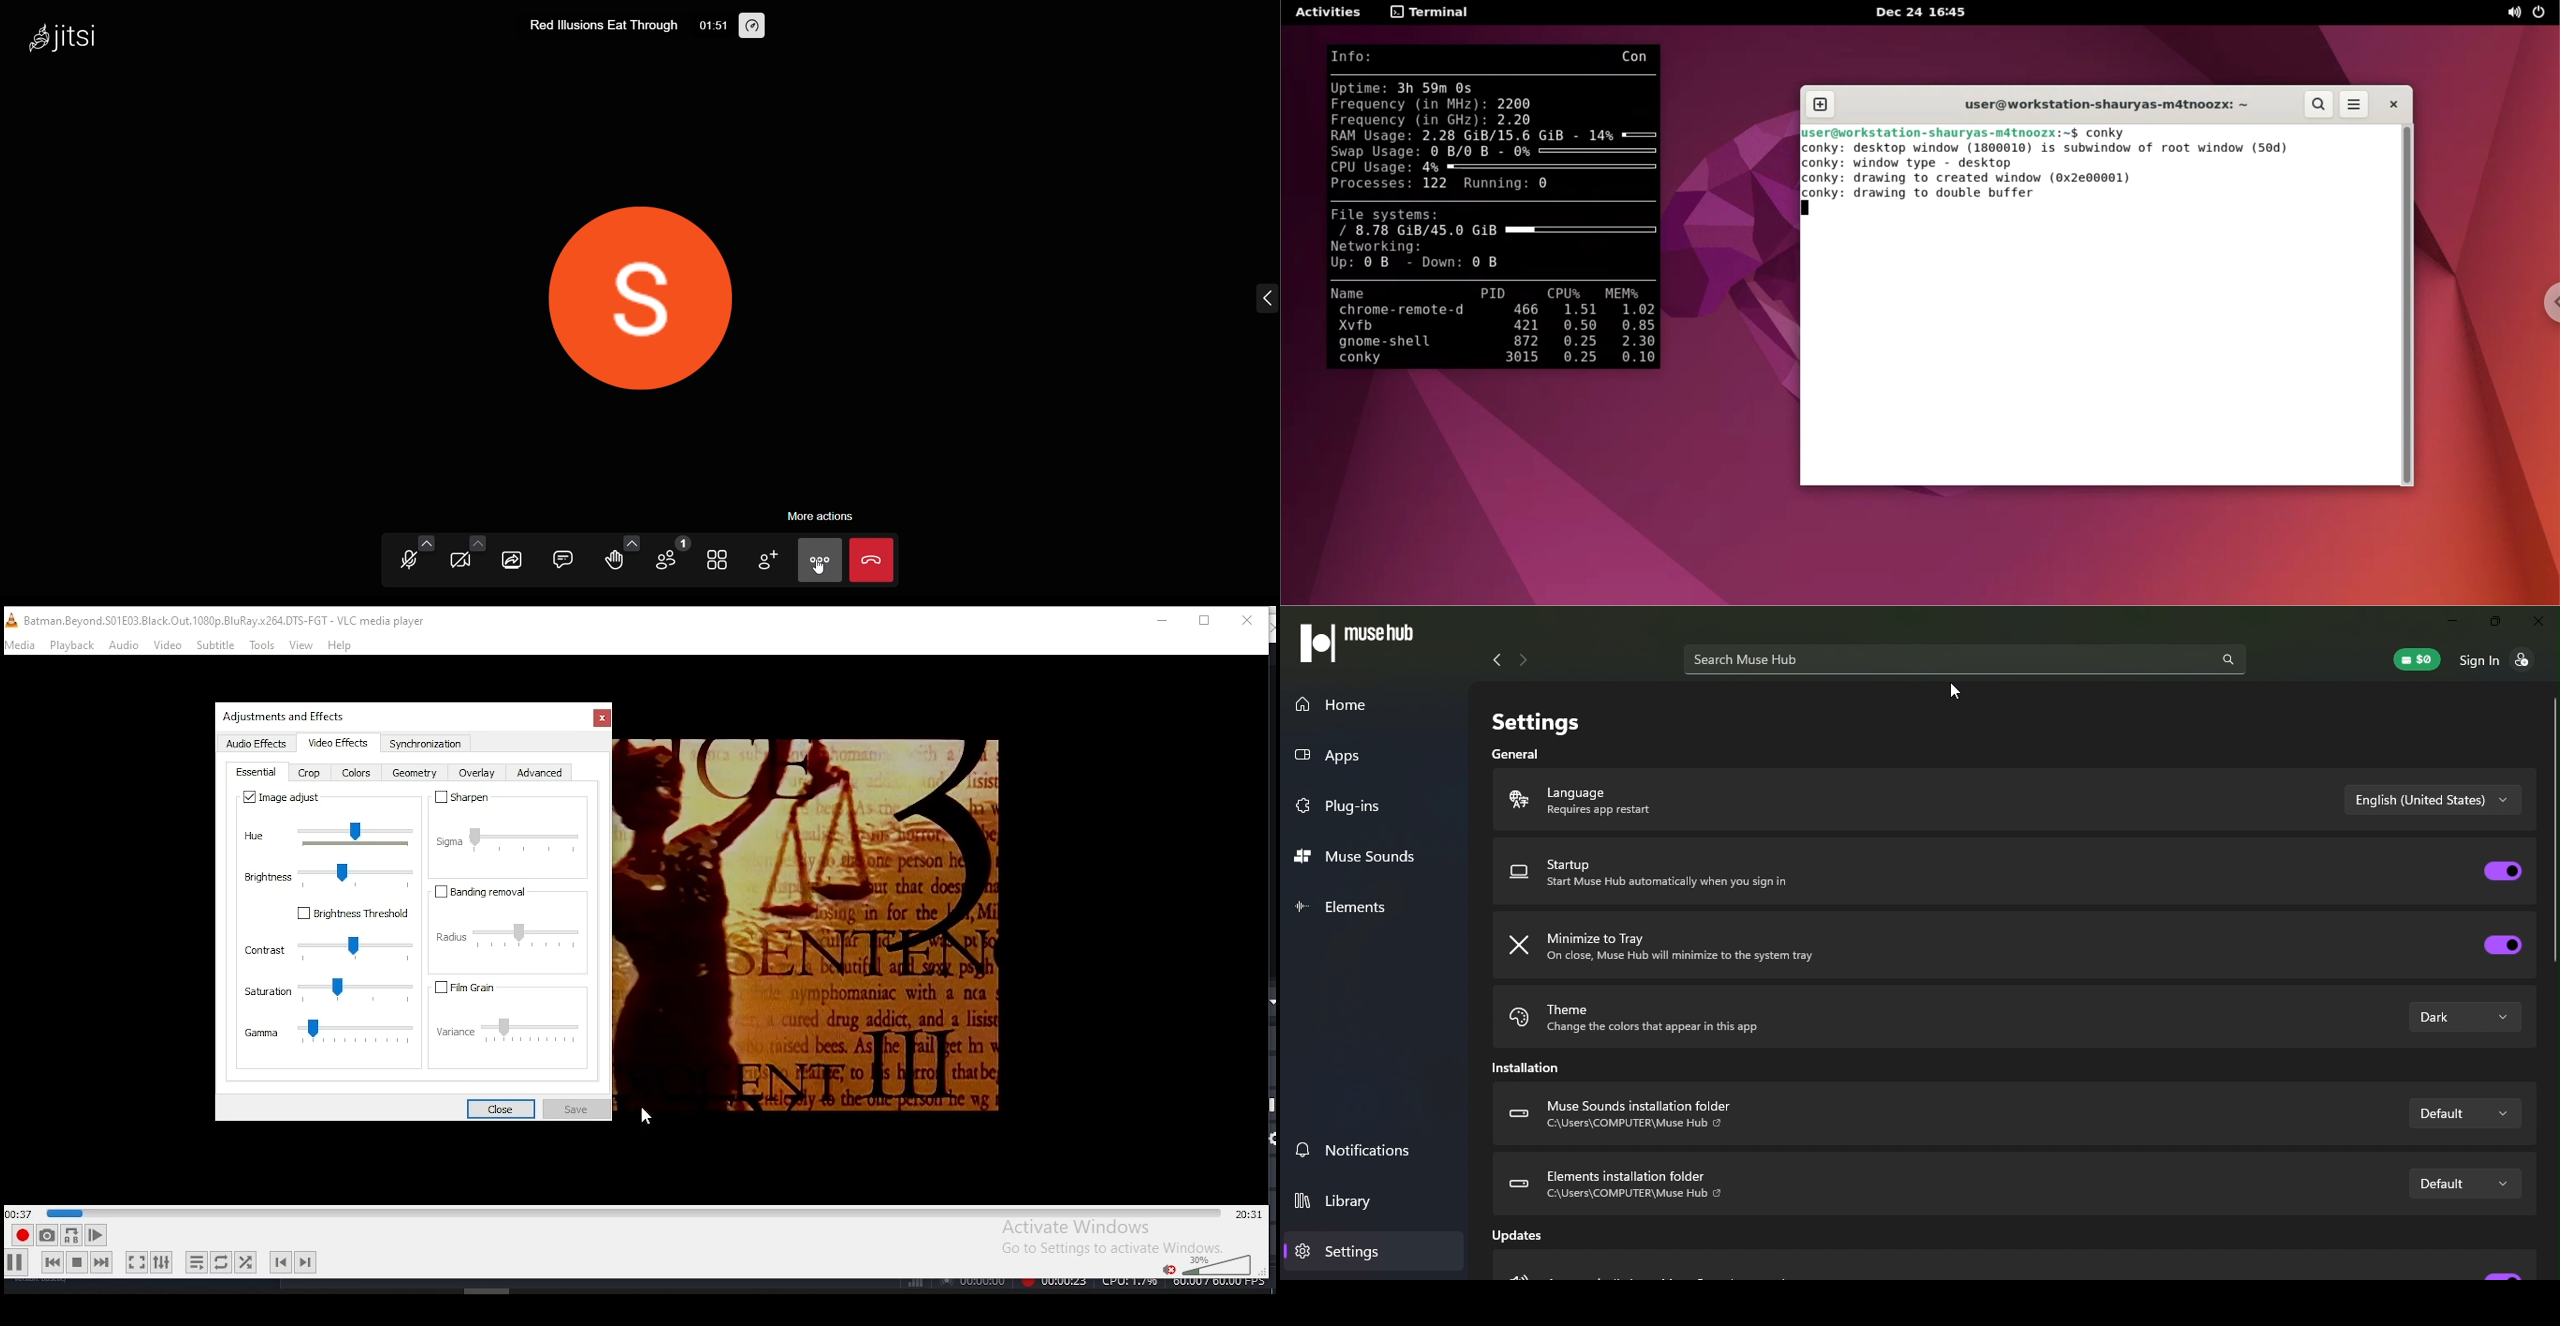 Image resolution: width=2576 pixels, height=1344 pixels. Describe the element at coordinates (413, 776) in the screenshot. I see `geometry` at that location.